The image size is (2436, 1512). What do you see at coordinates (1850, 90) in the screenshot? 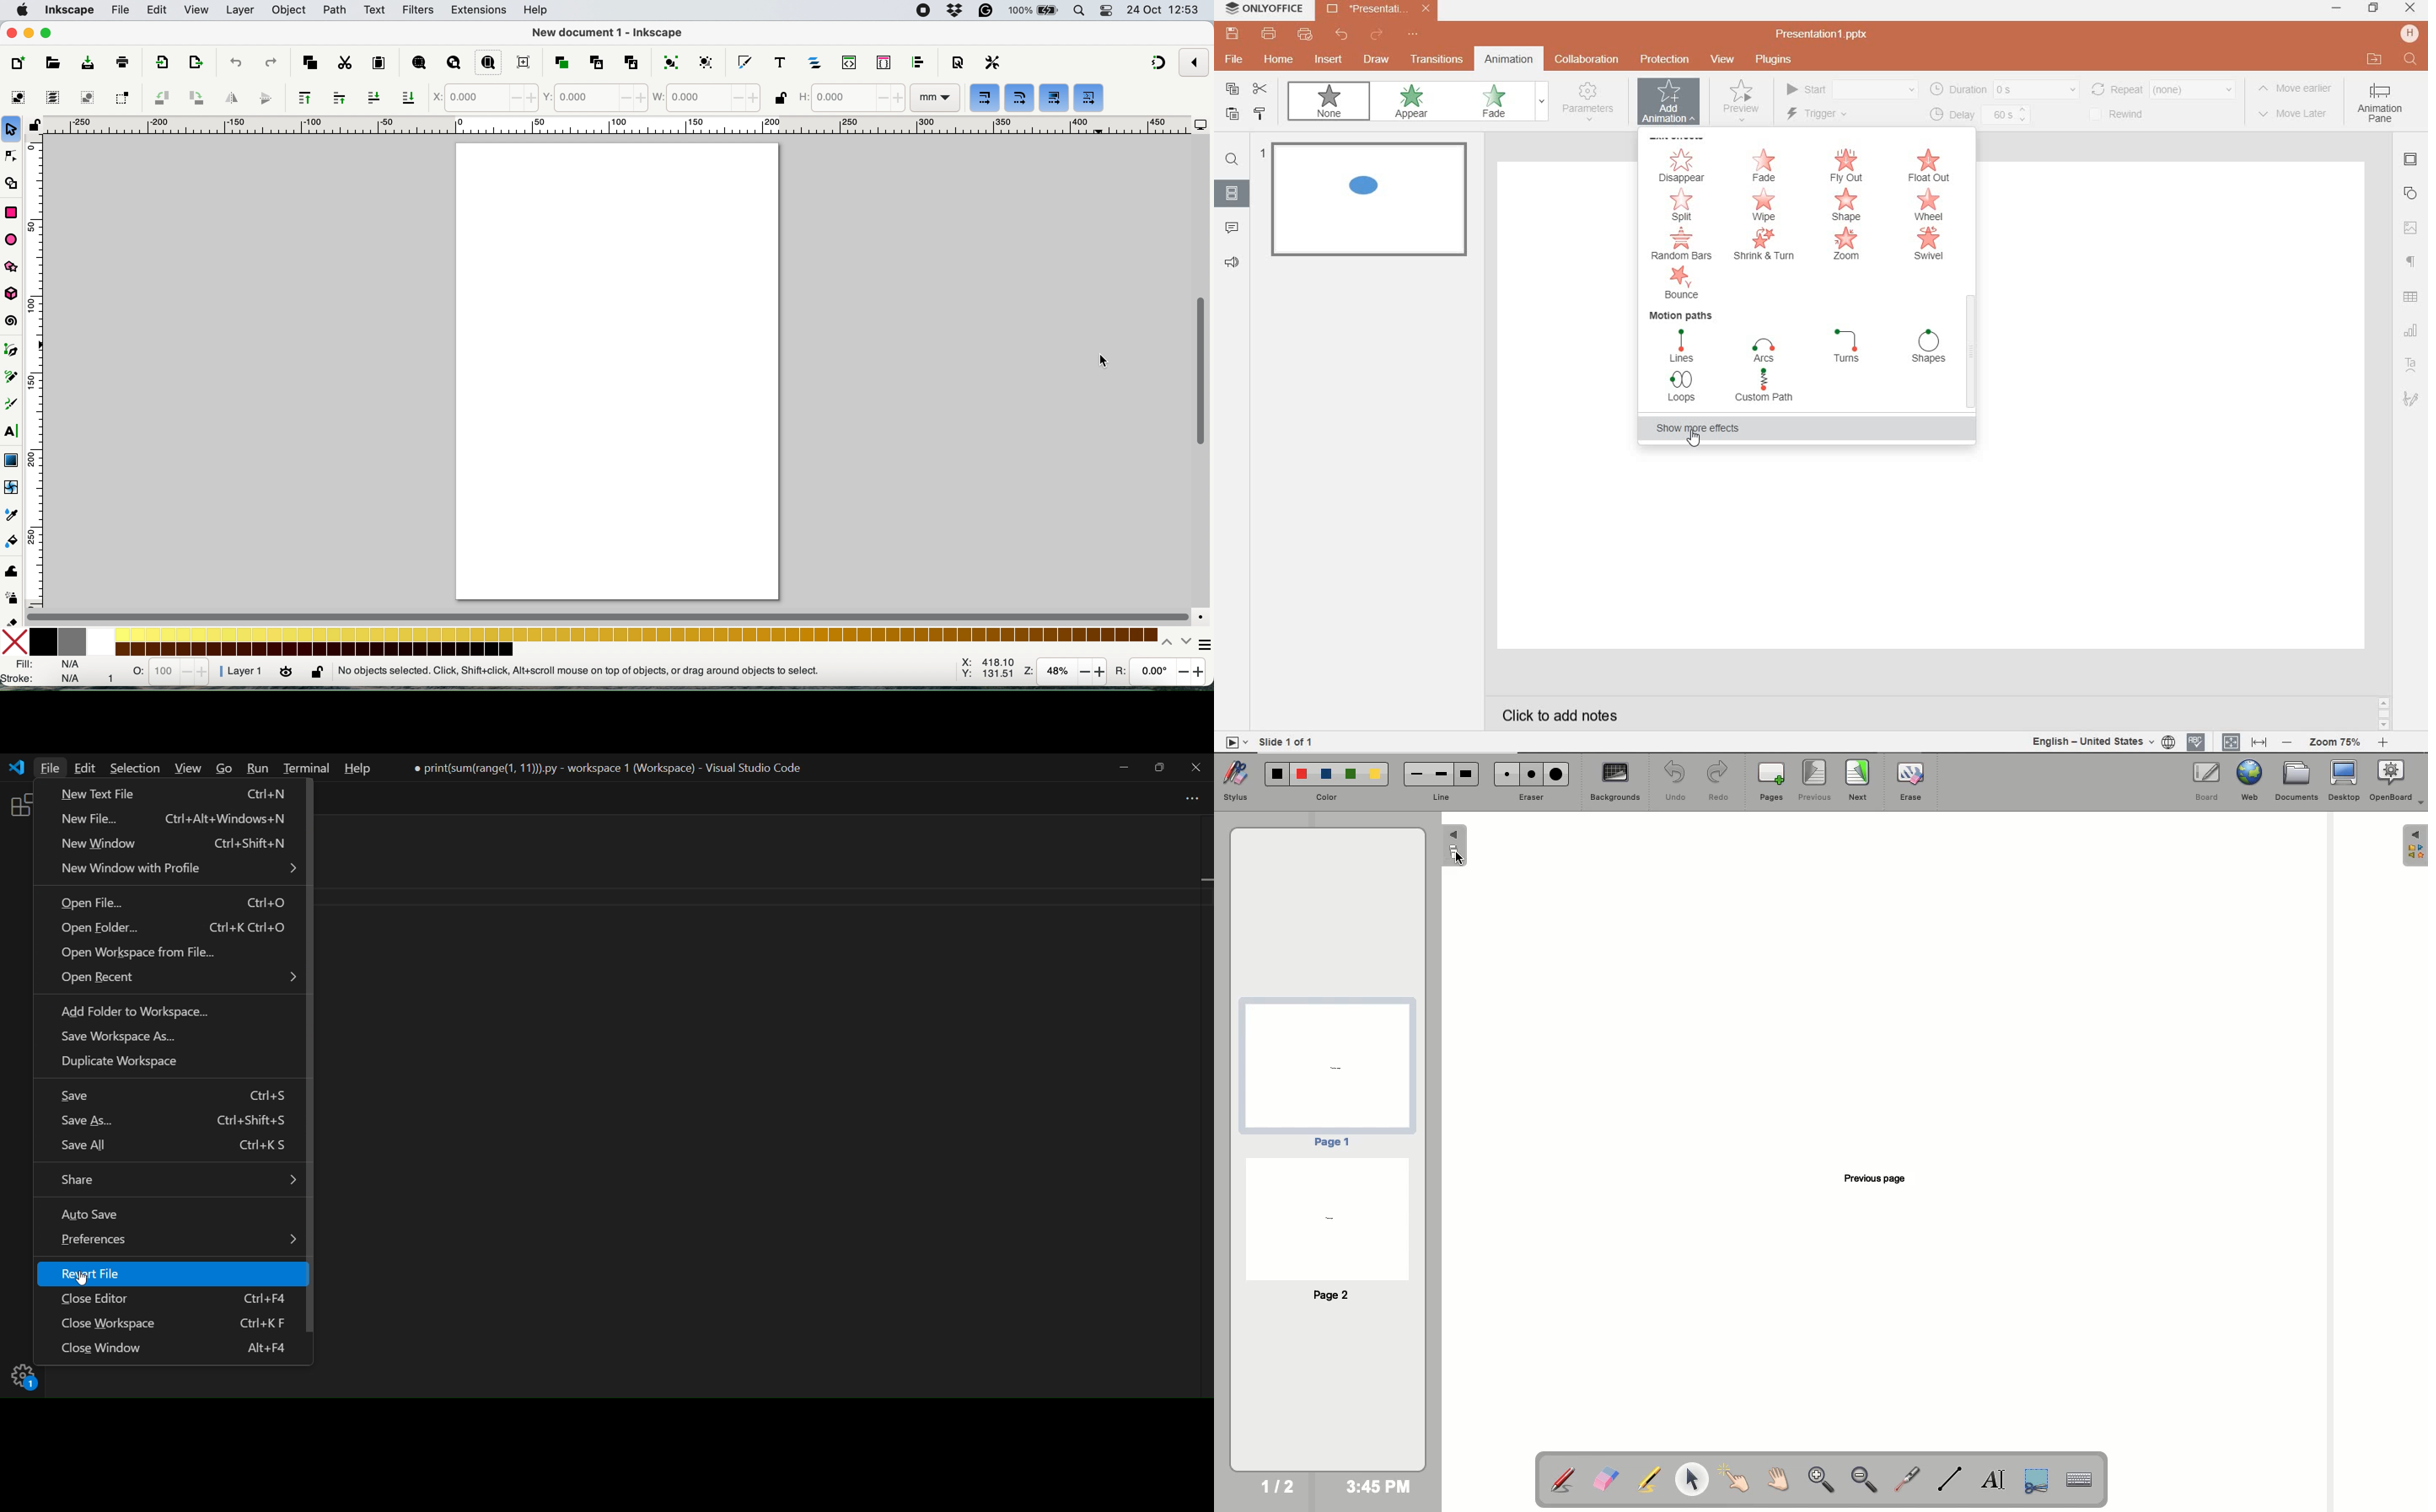
I see `start` at bounding box center [1850, 90].